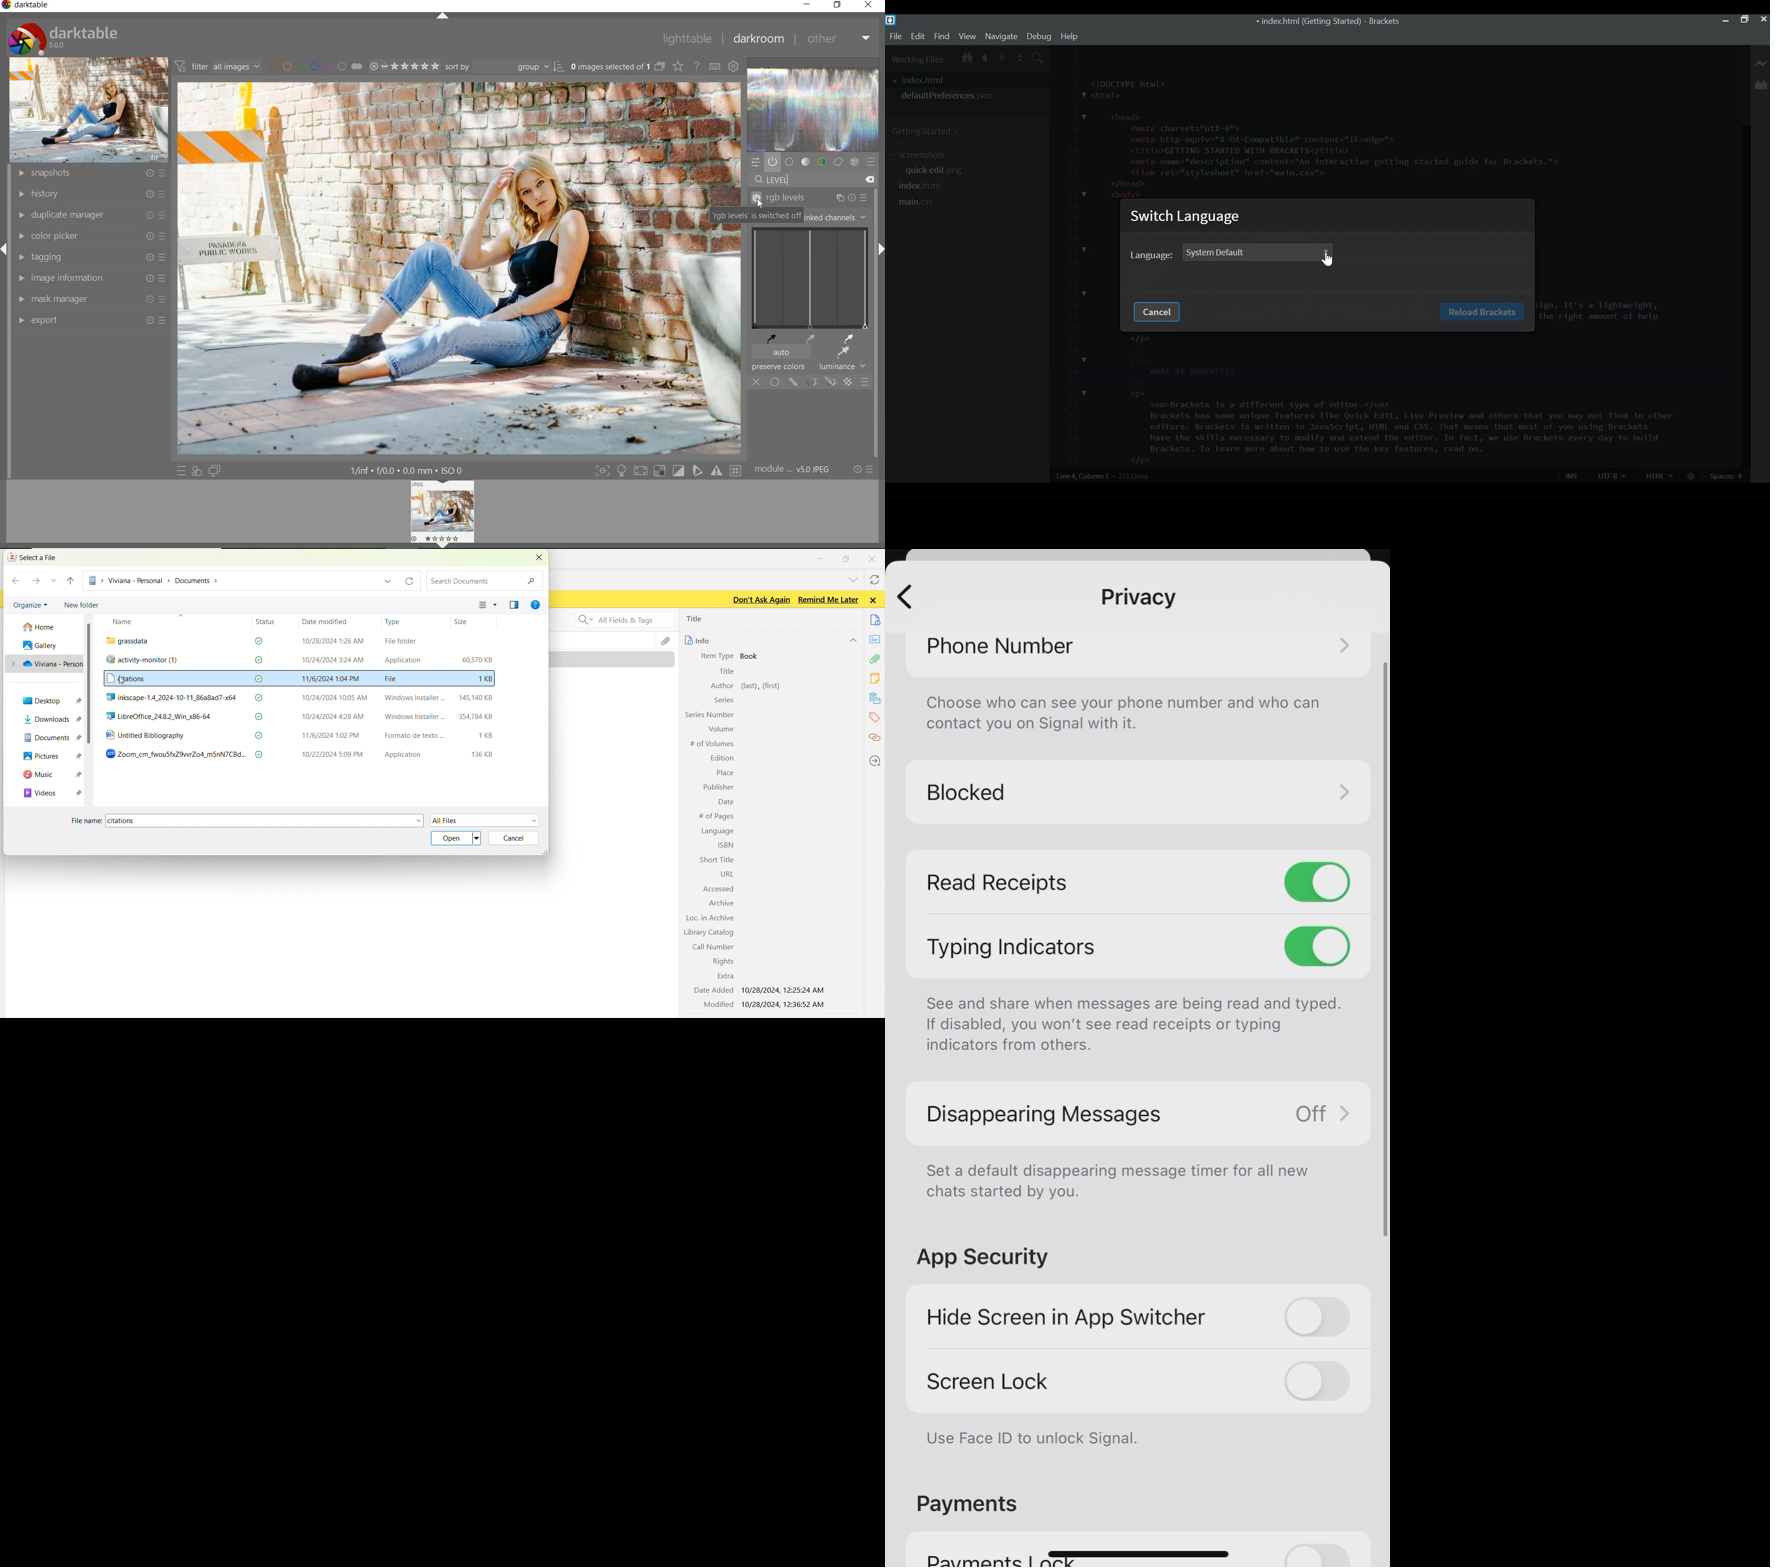 This screenshot has width=1792, height=1568. I want to click on Line 4, Column 1— 211 Lines, so click(1103, 477).